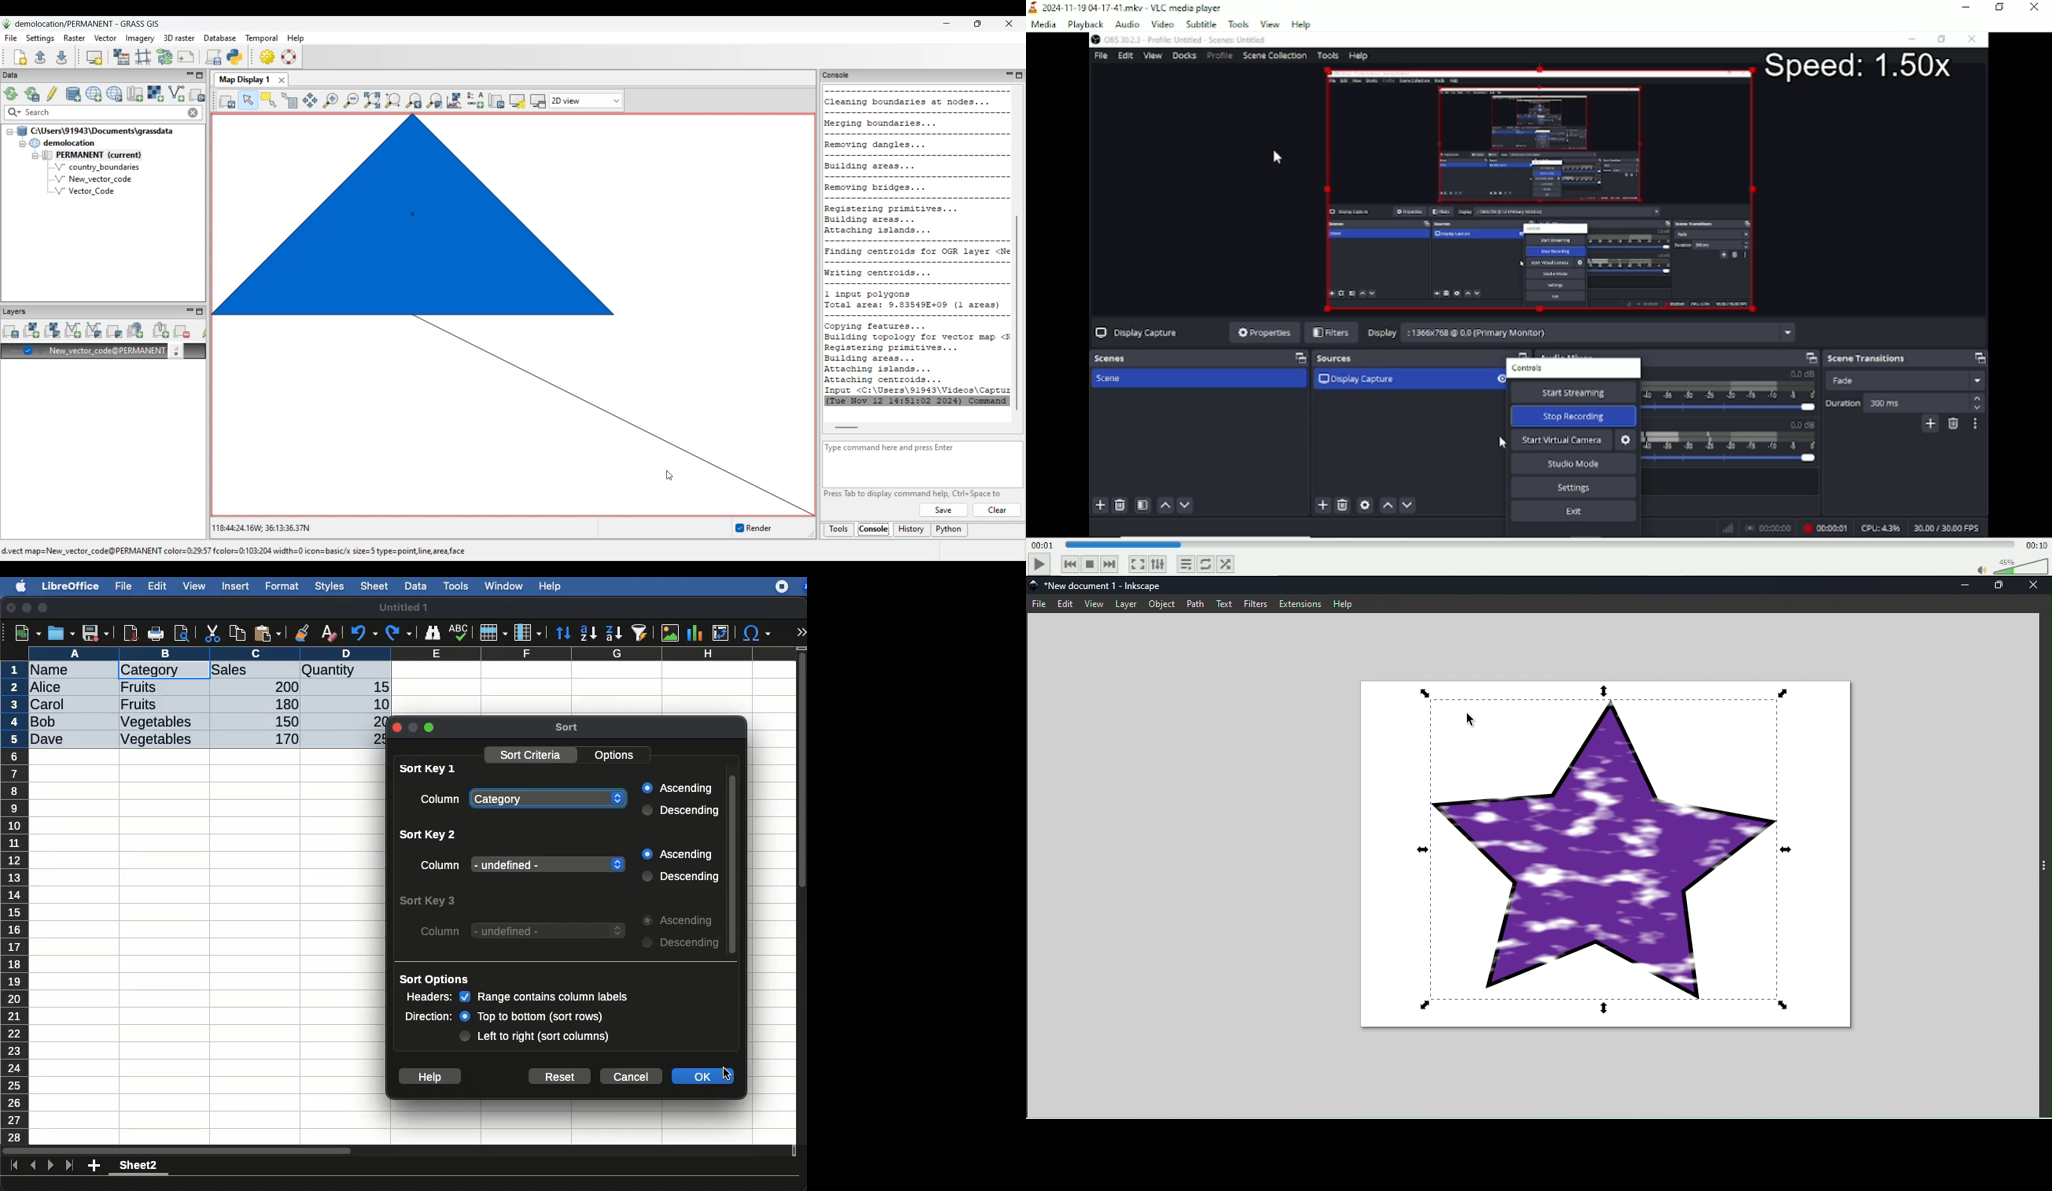 Image resolution: width=2072 pixels, height=1204 pixels. I want to click on close, so click(12, 609).